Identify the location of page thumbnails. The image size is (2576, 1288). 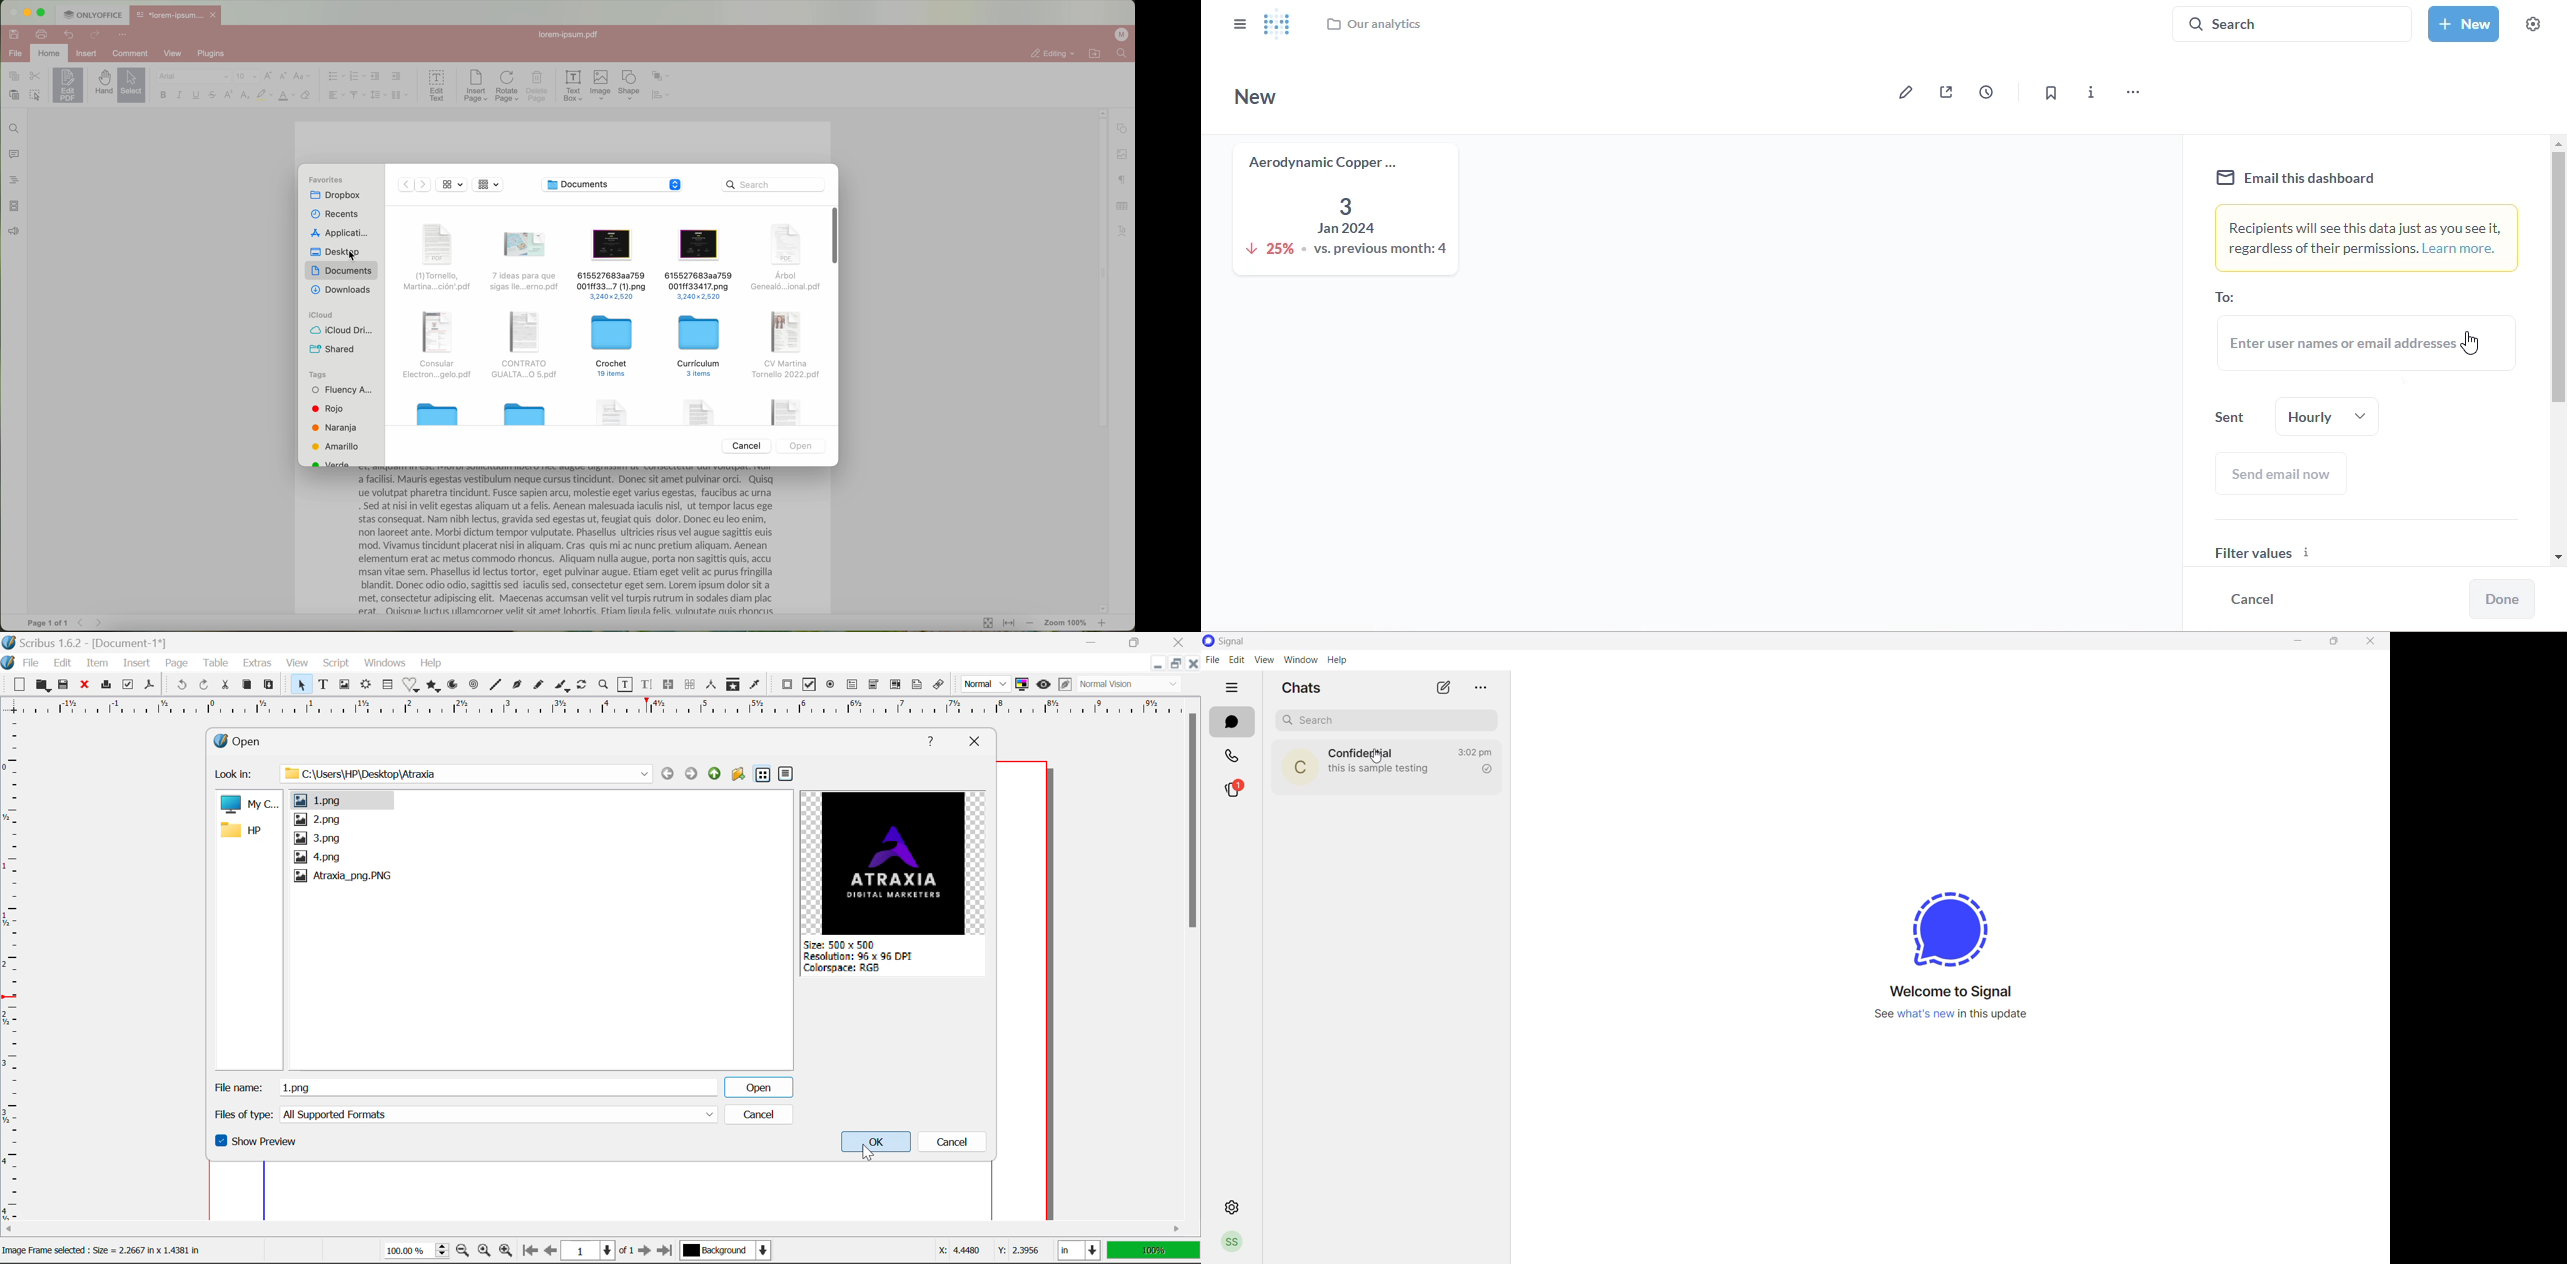
(14, 206).